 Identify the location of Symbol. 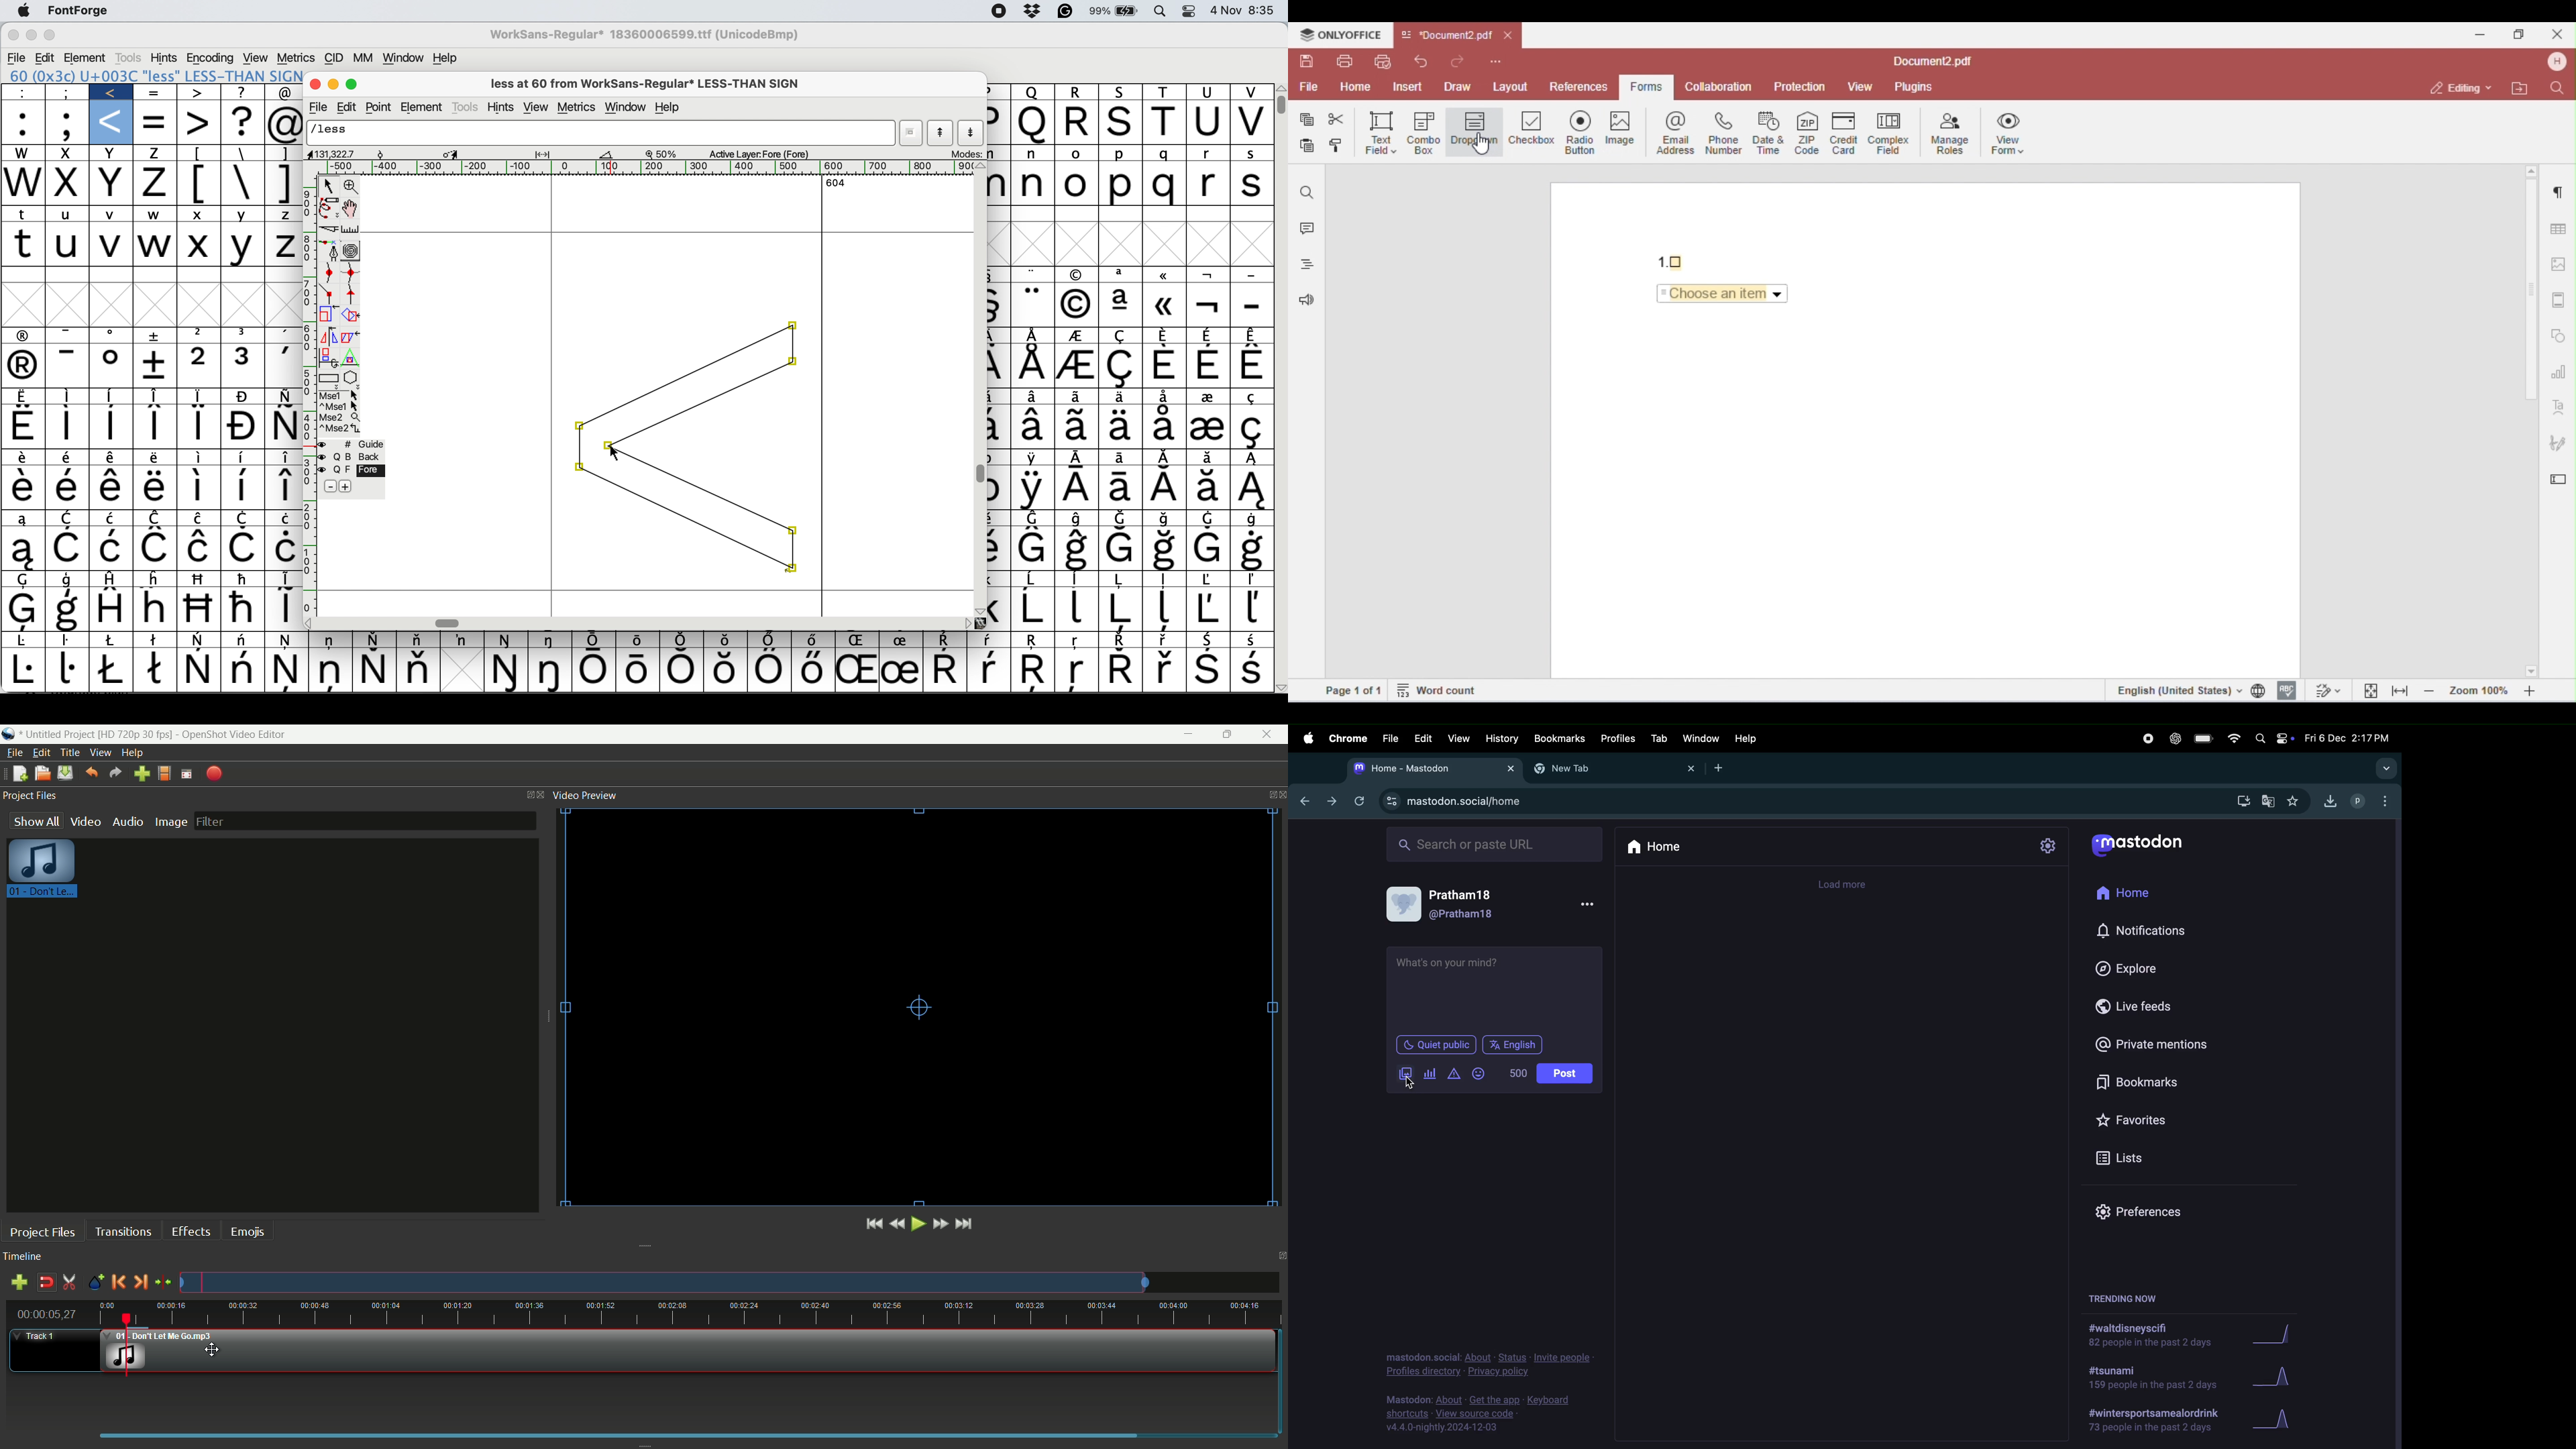
(999, 581).